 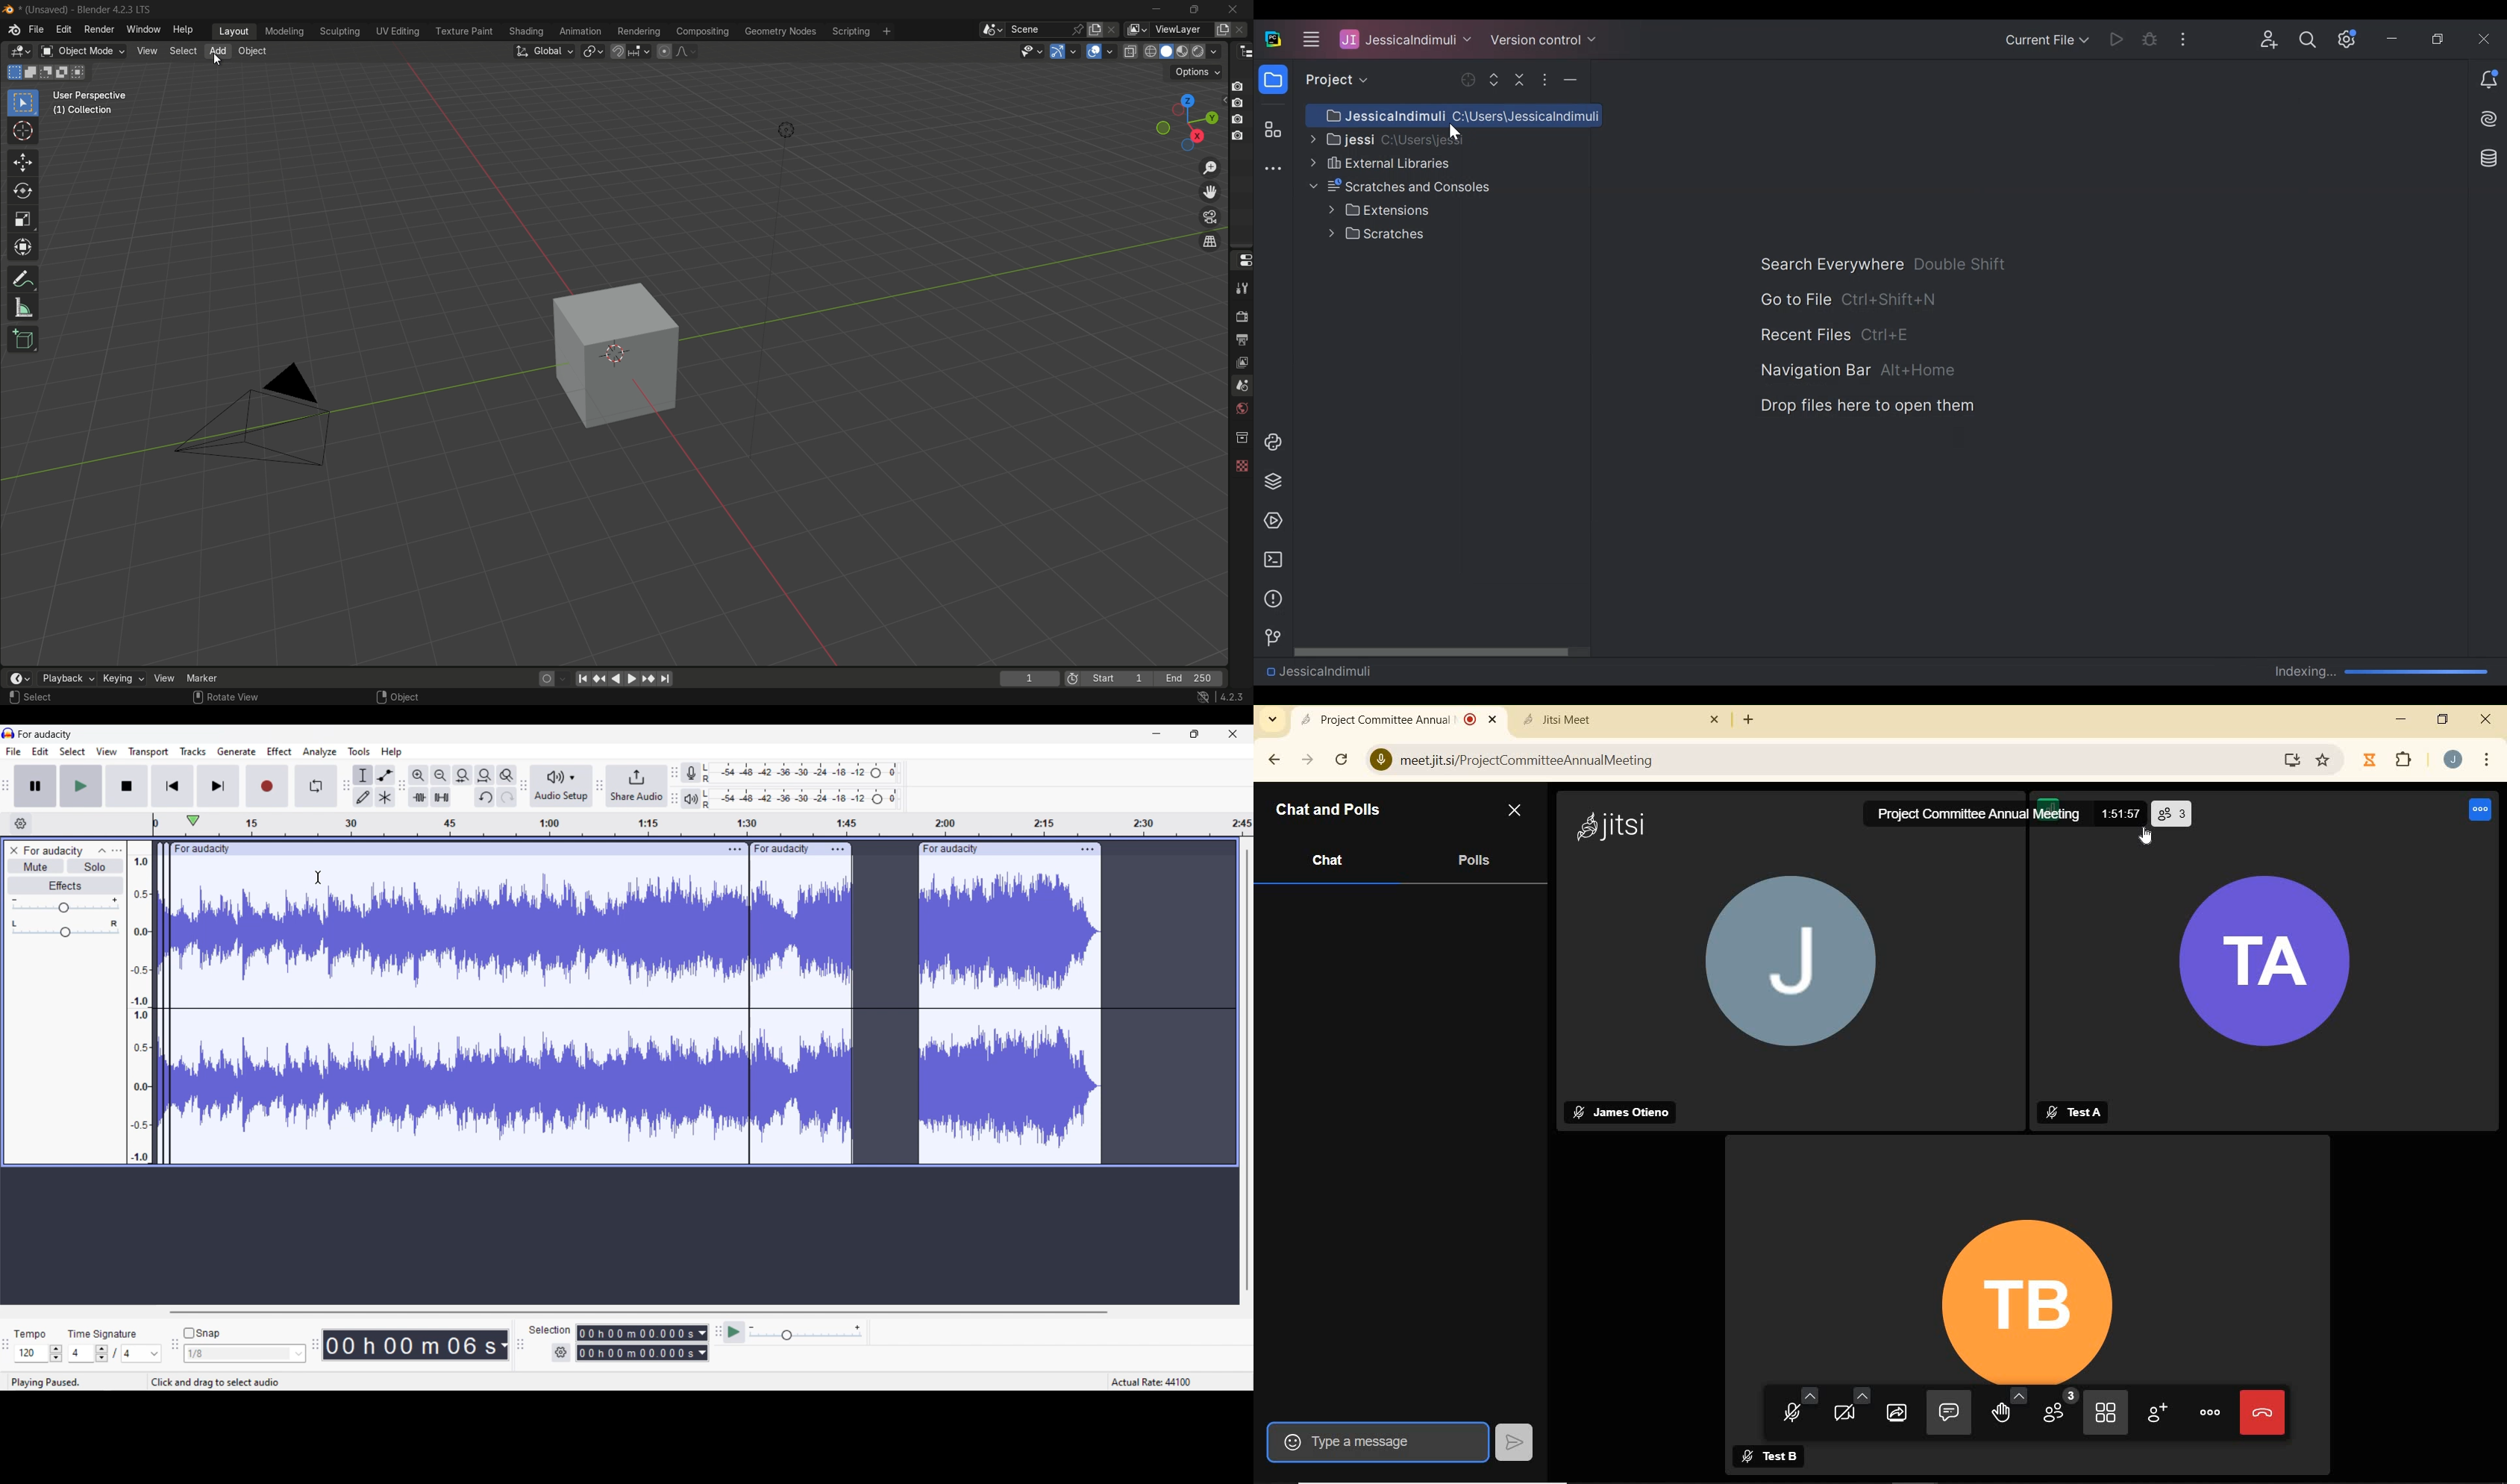 What do you see at coordinates (1239, 119) in the screenshot?
I see `capture` at bounding box center [1239, 119].